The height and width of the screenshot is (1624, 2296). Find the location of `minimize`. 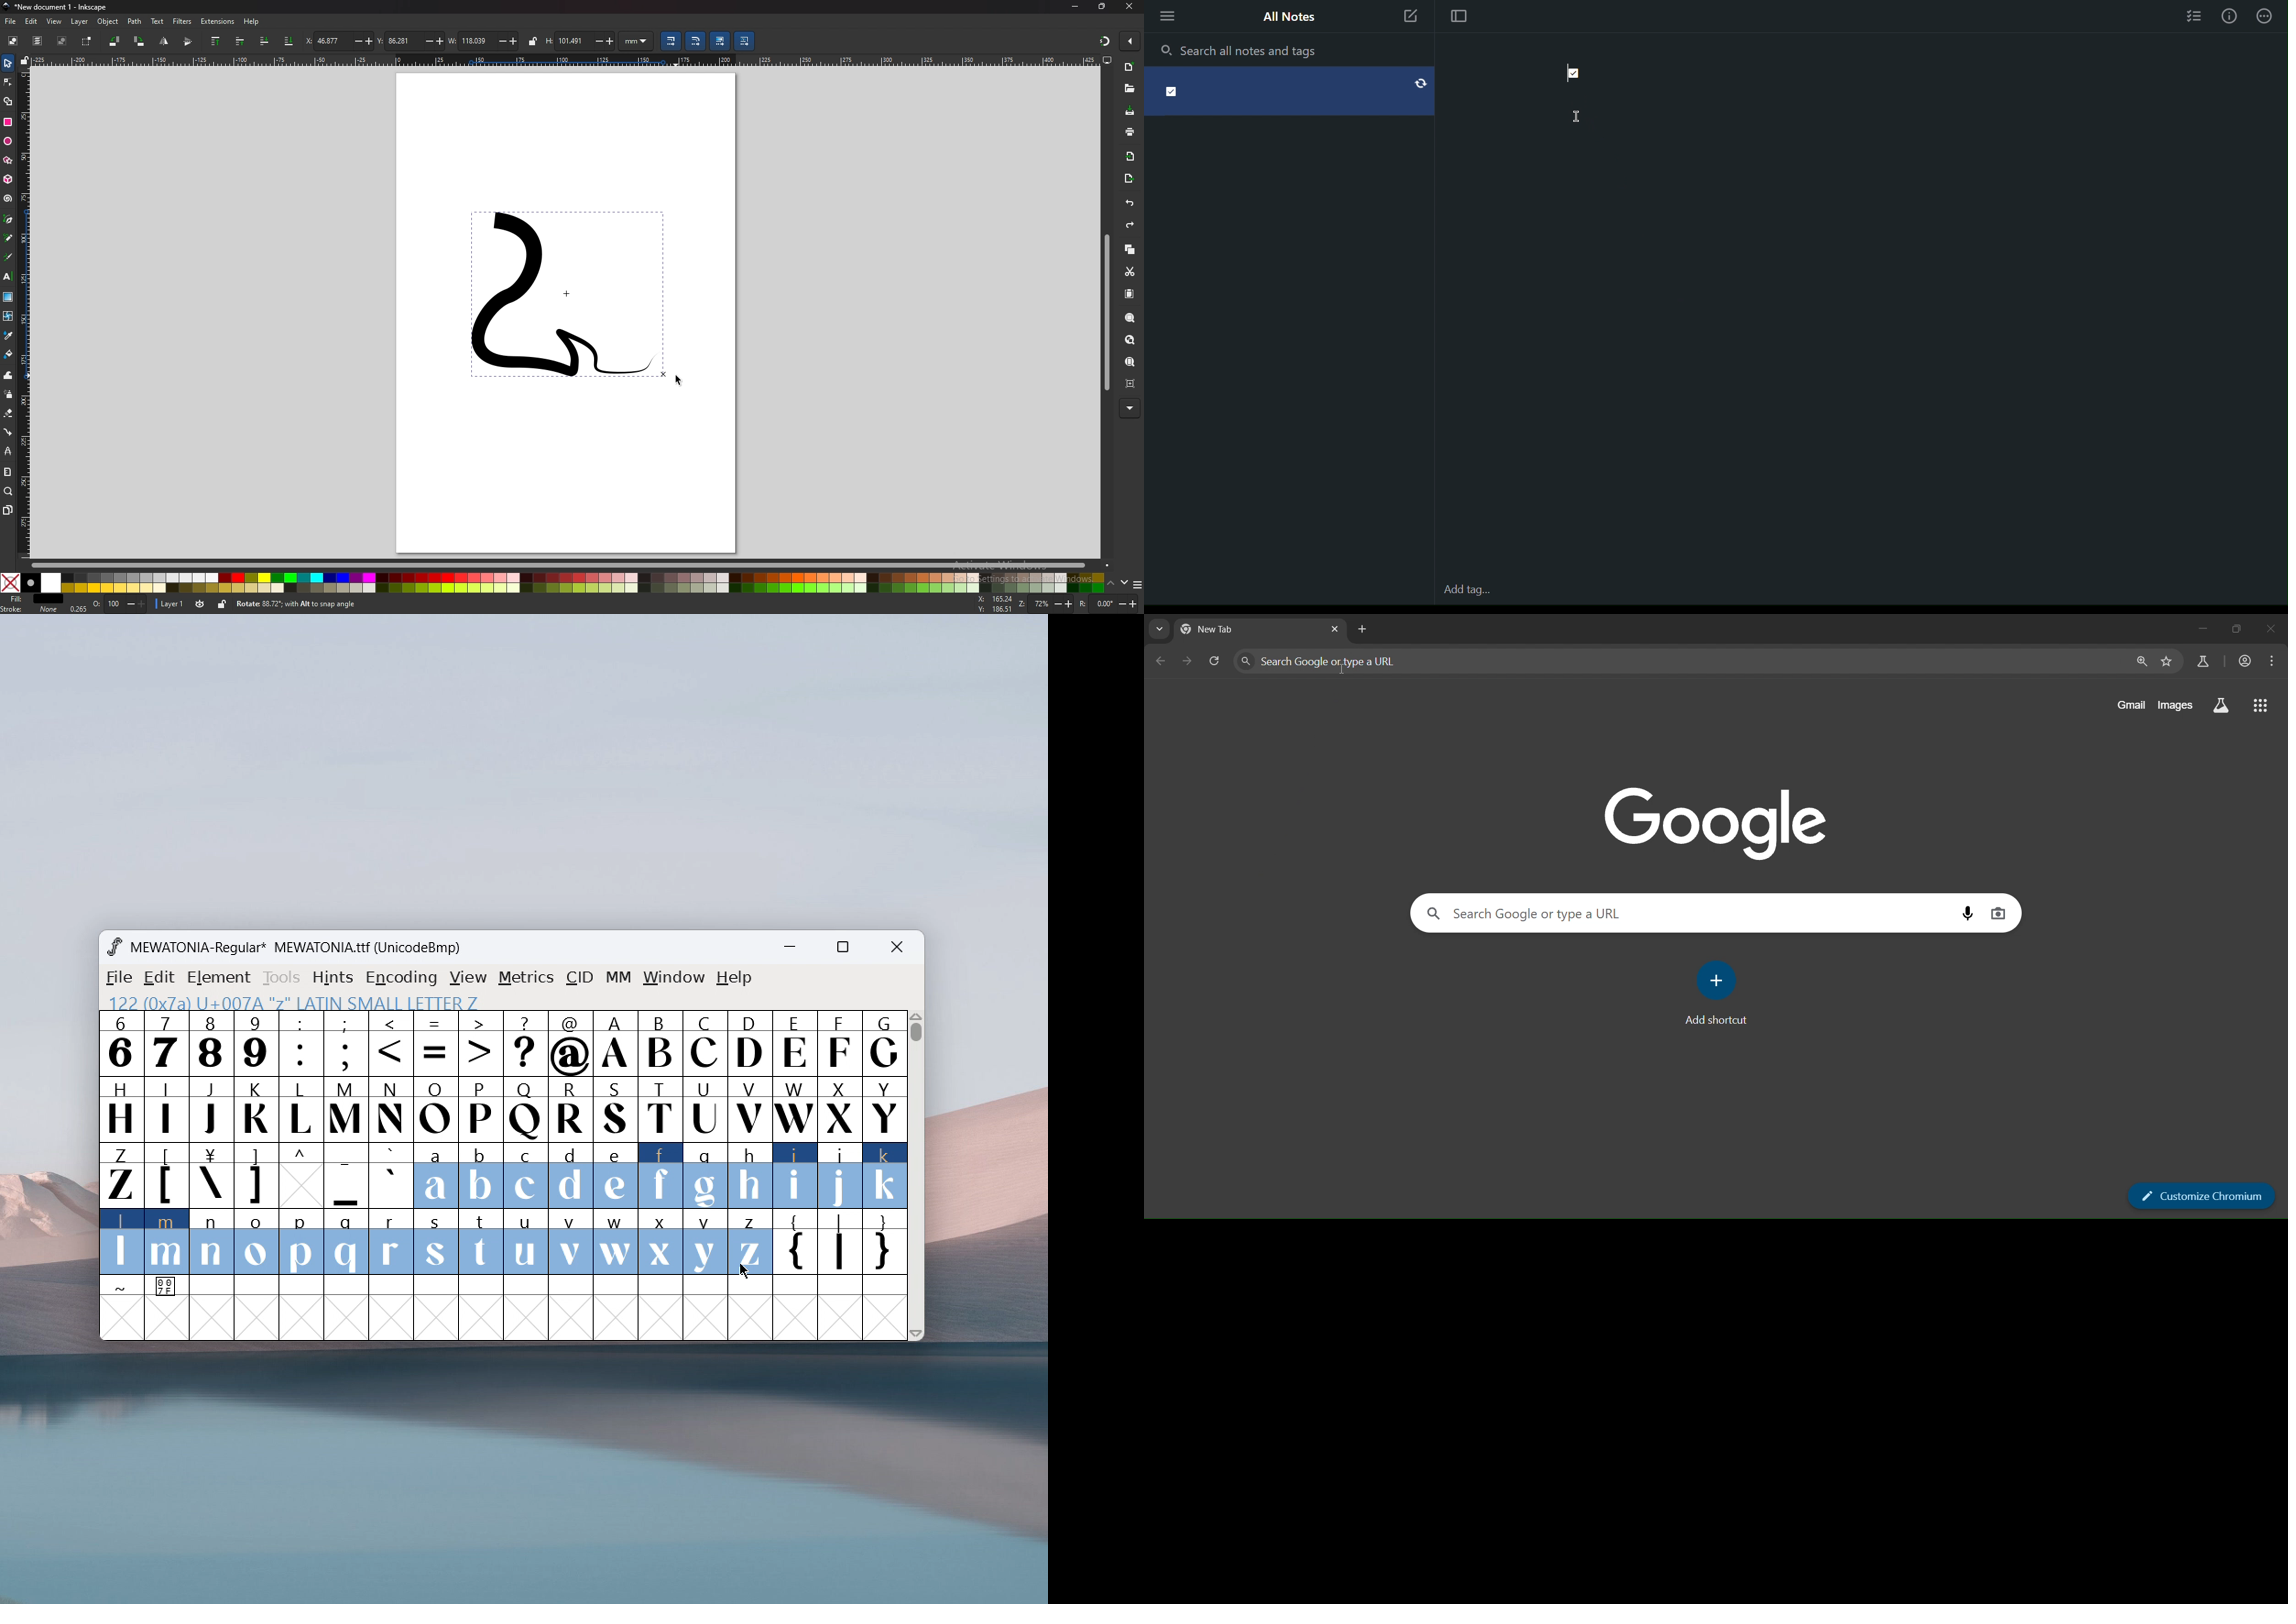

minimize is located at coordinates (797, 950).